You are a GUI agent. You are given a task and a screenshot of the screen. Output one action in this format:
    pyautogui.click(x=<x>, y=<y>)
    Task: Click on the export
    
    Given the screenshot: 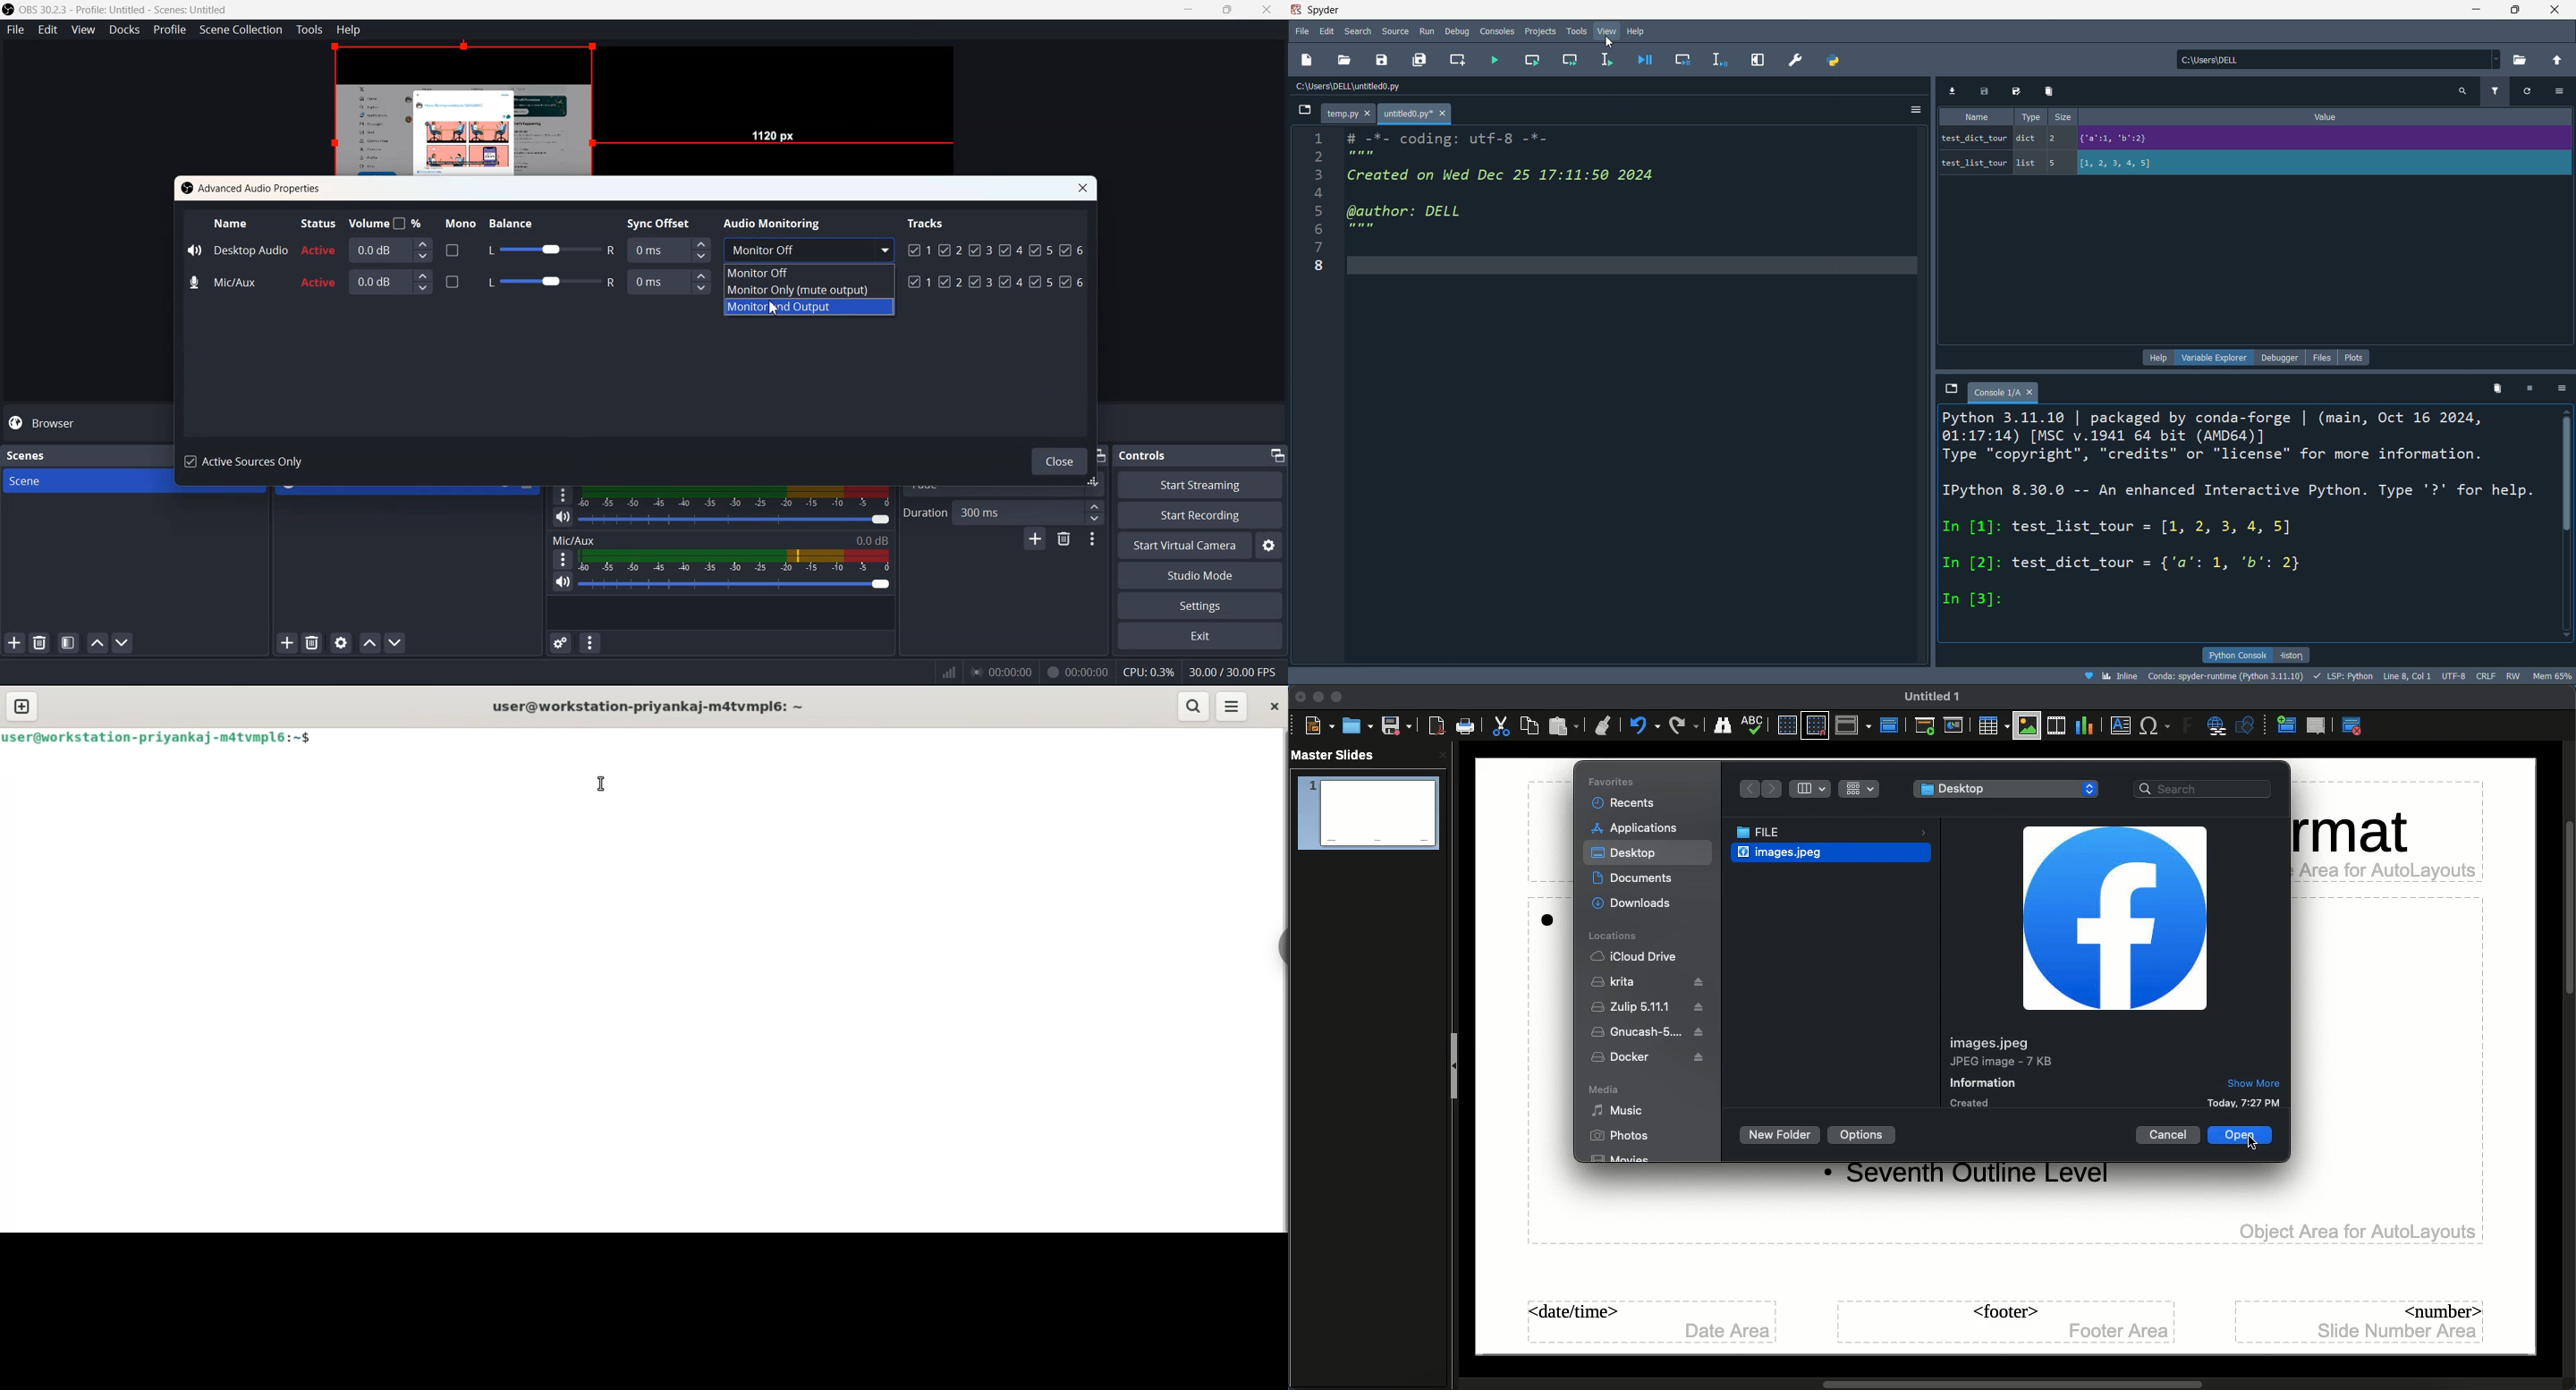 What is the action you would take?
    pyautogui.click(x=1952, y=93)
    